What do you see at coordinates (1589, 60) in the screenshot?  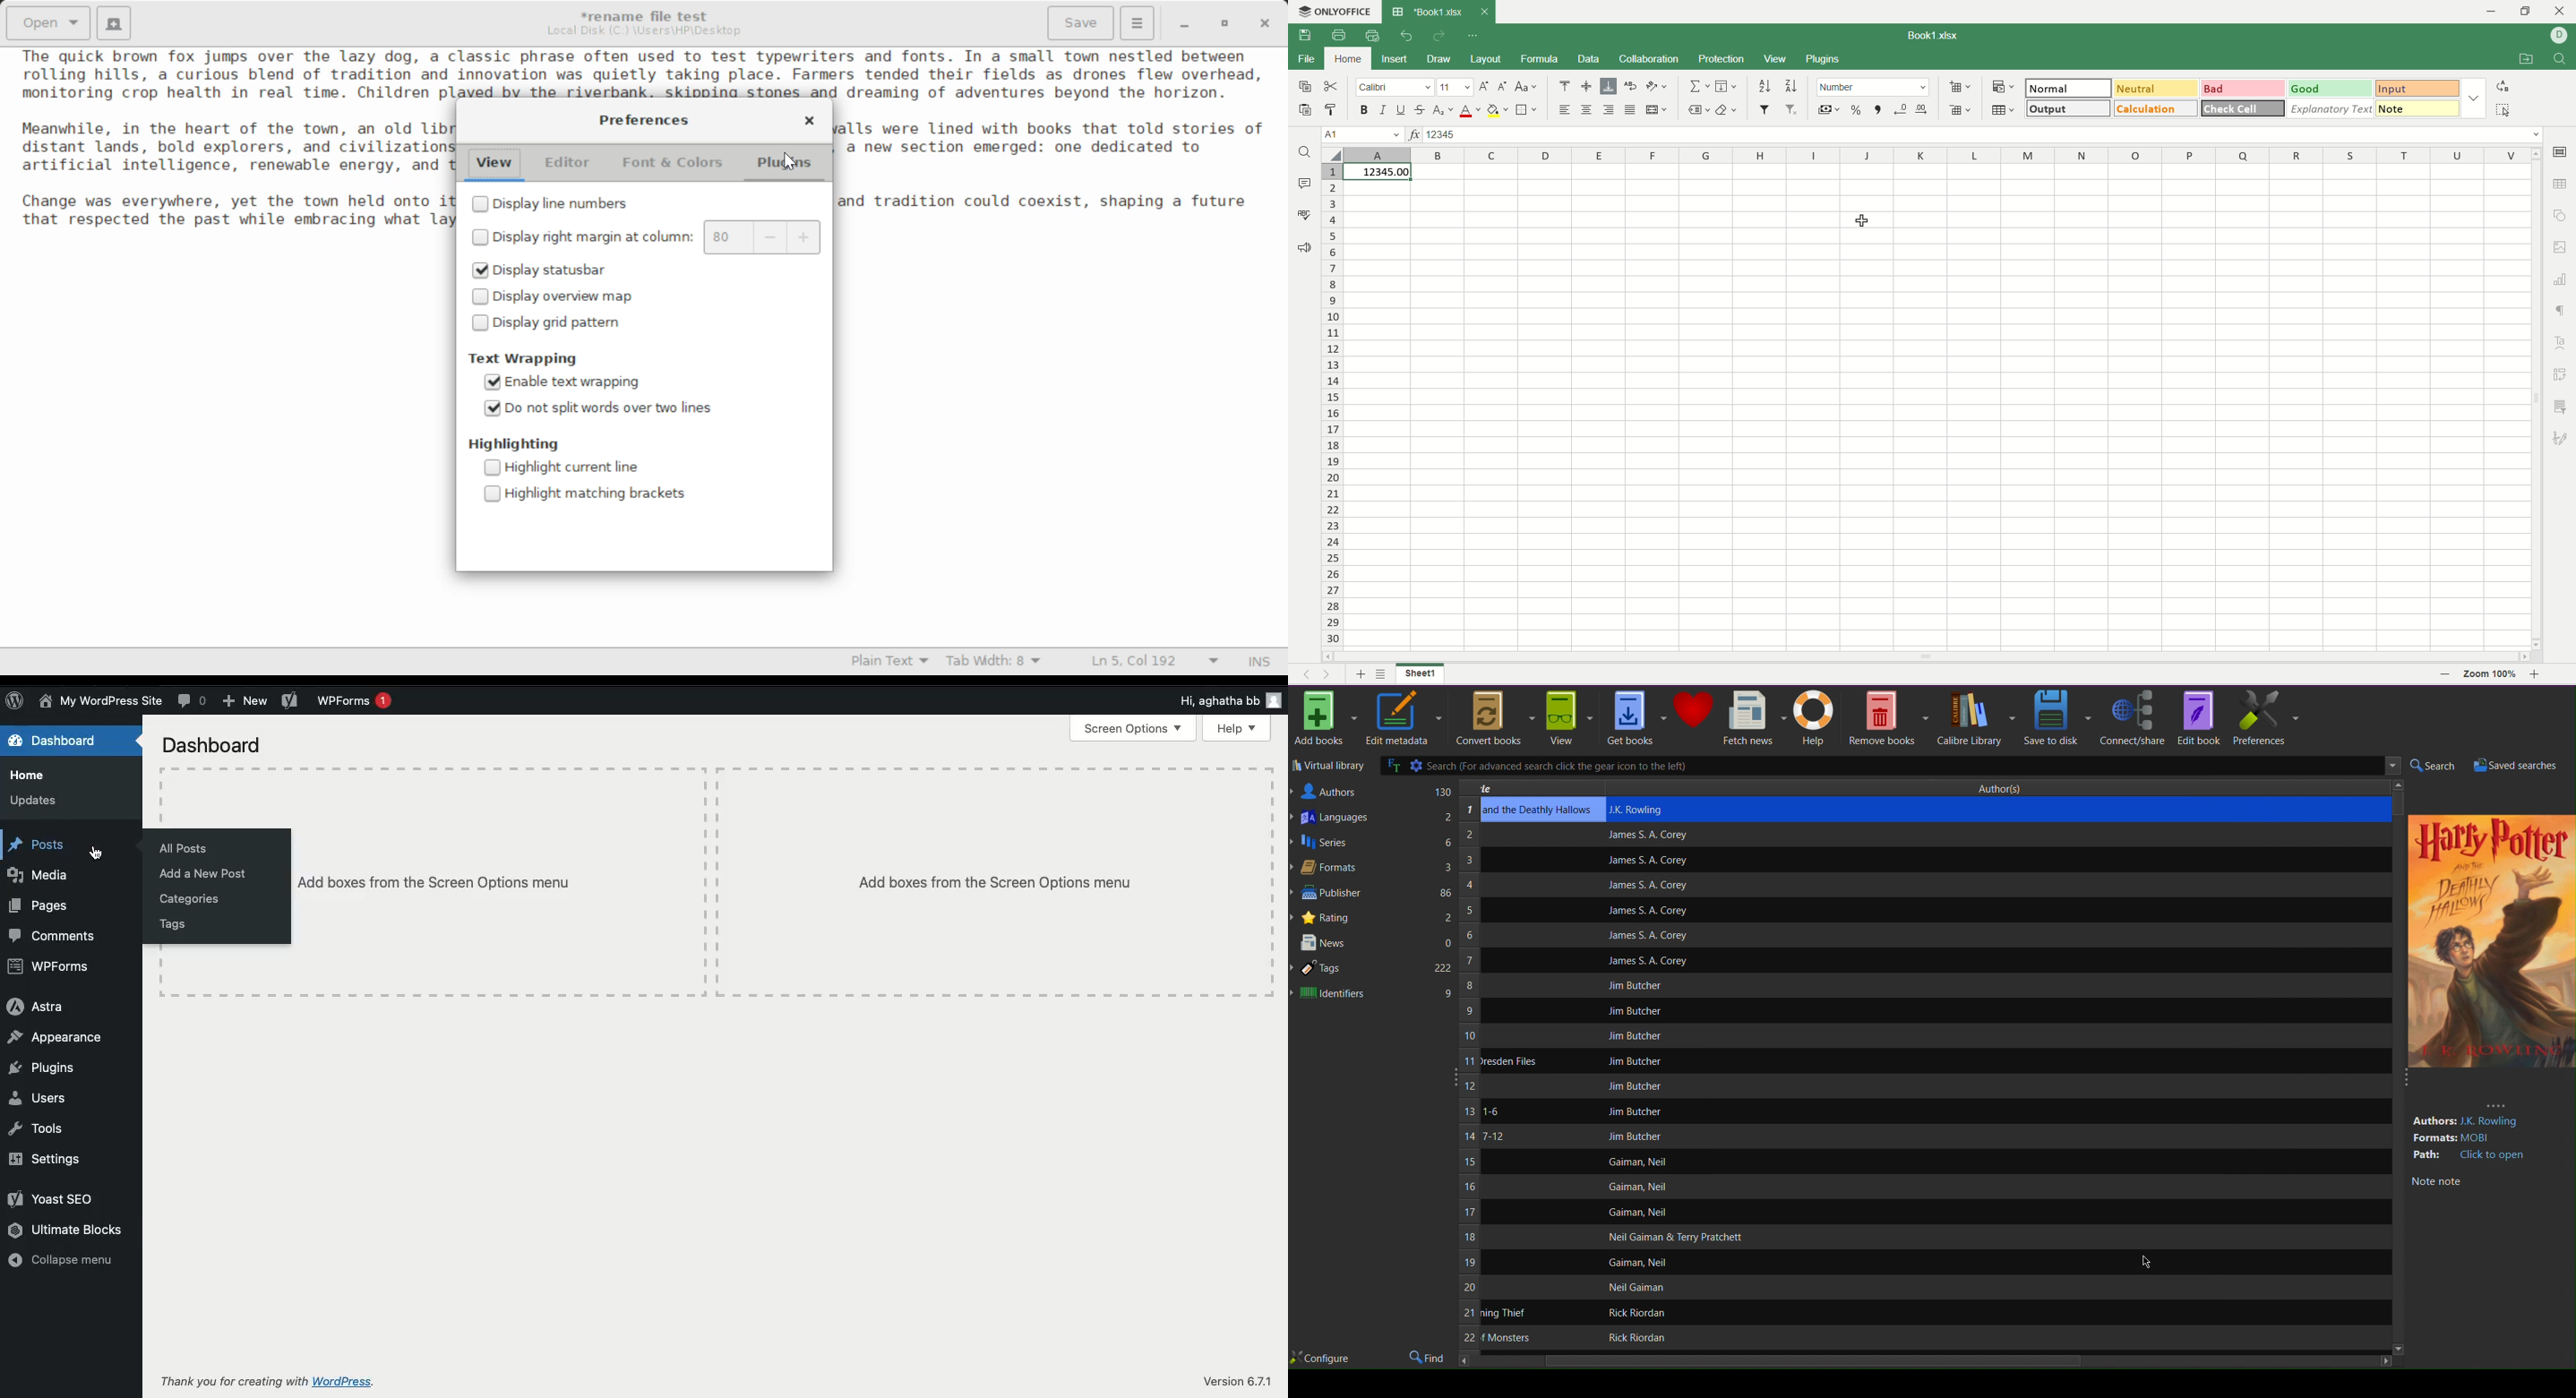 I see `data` at bounding box center [1589, 60].